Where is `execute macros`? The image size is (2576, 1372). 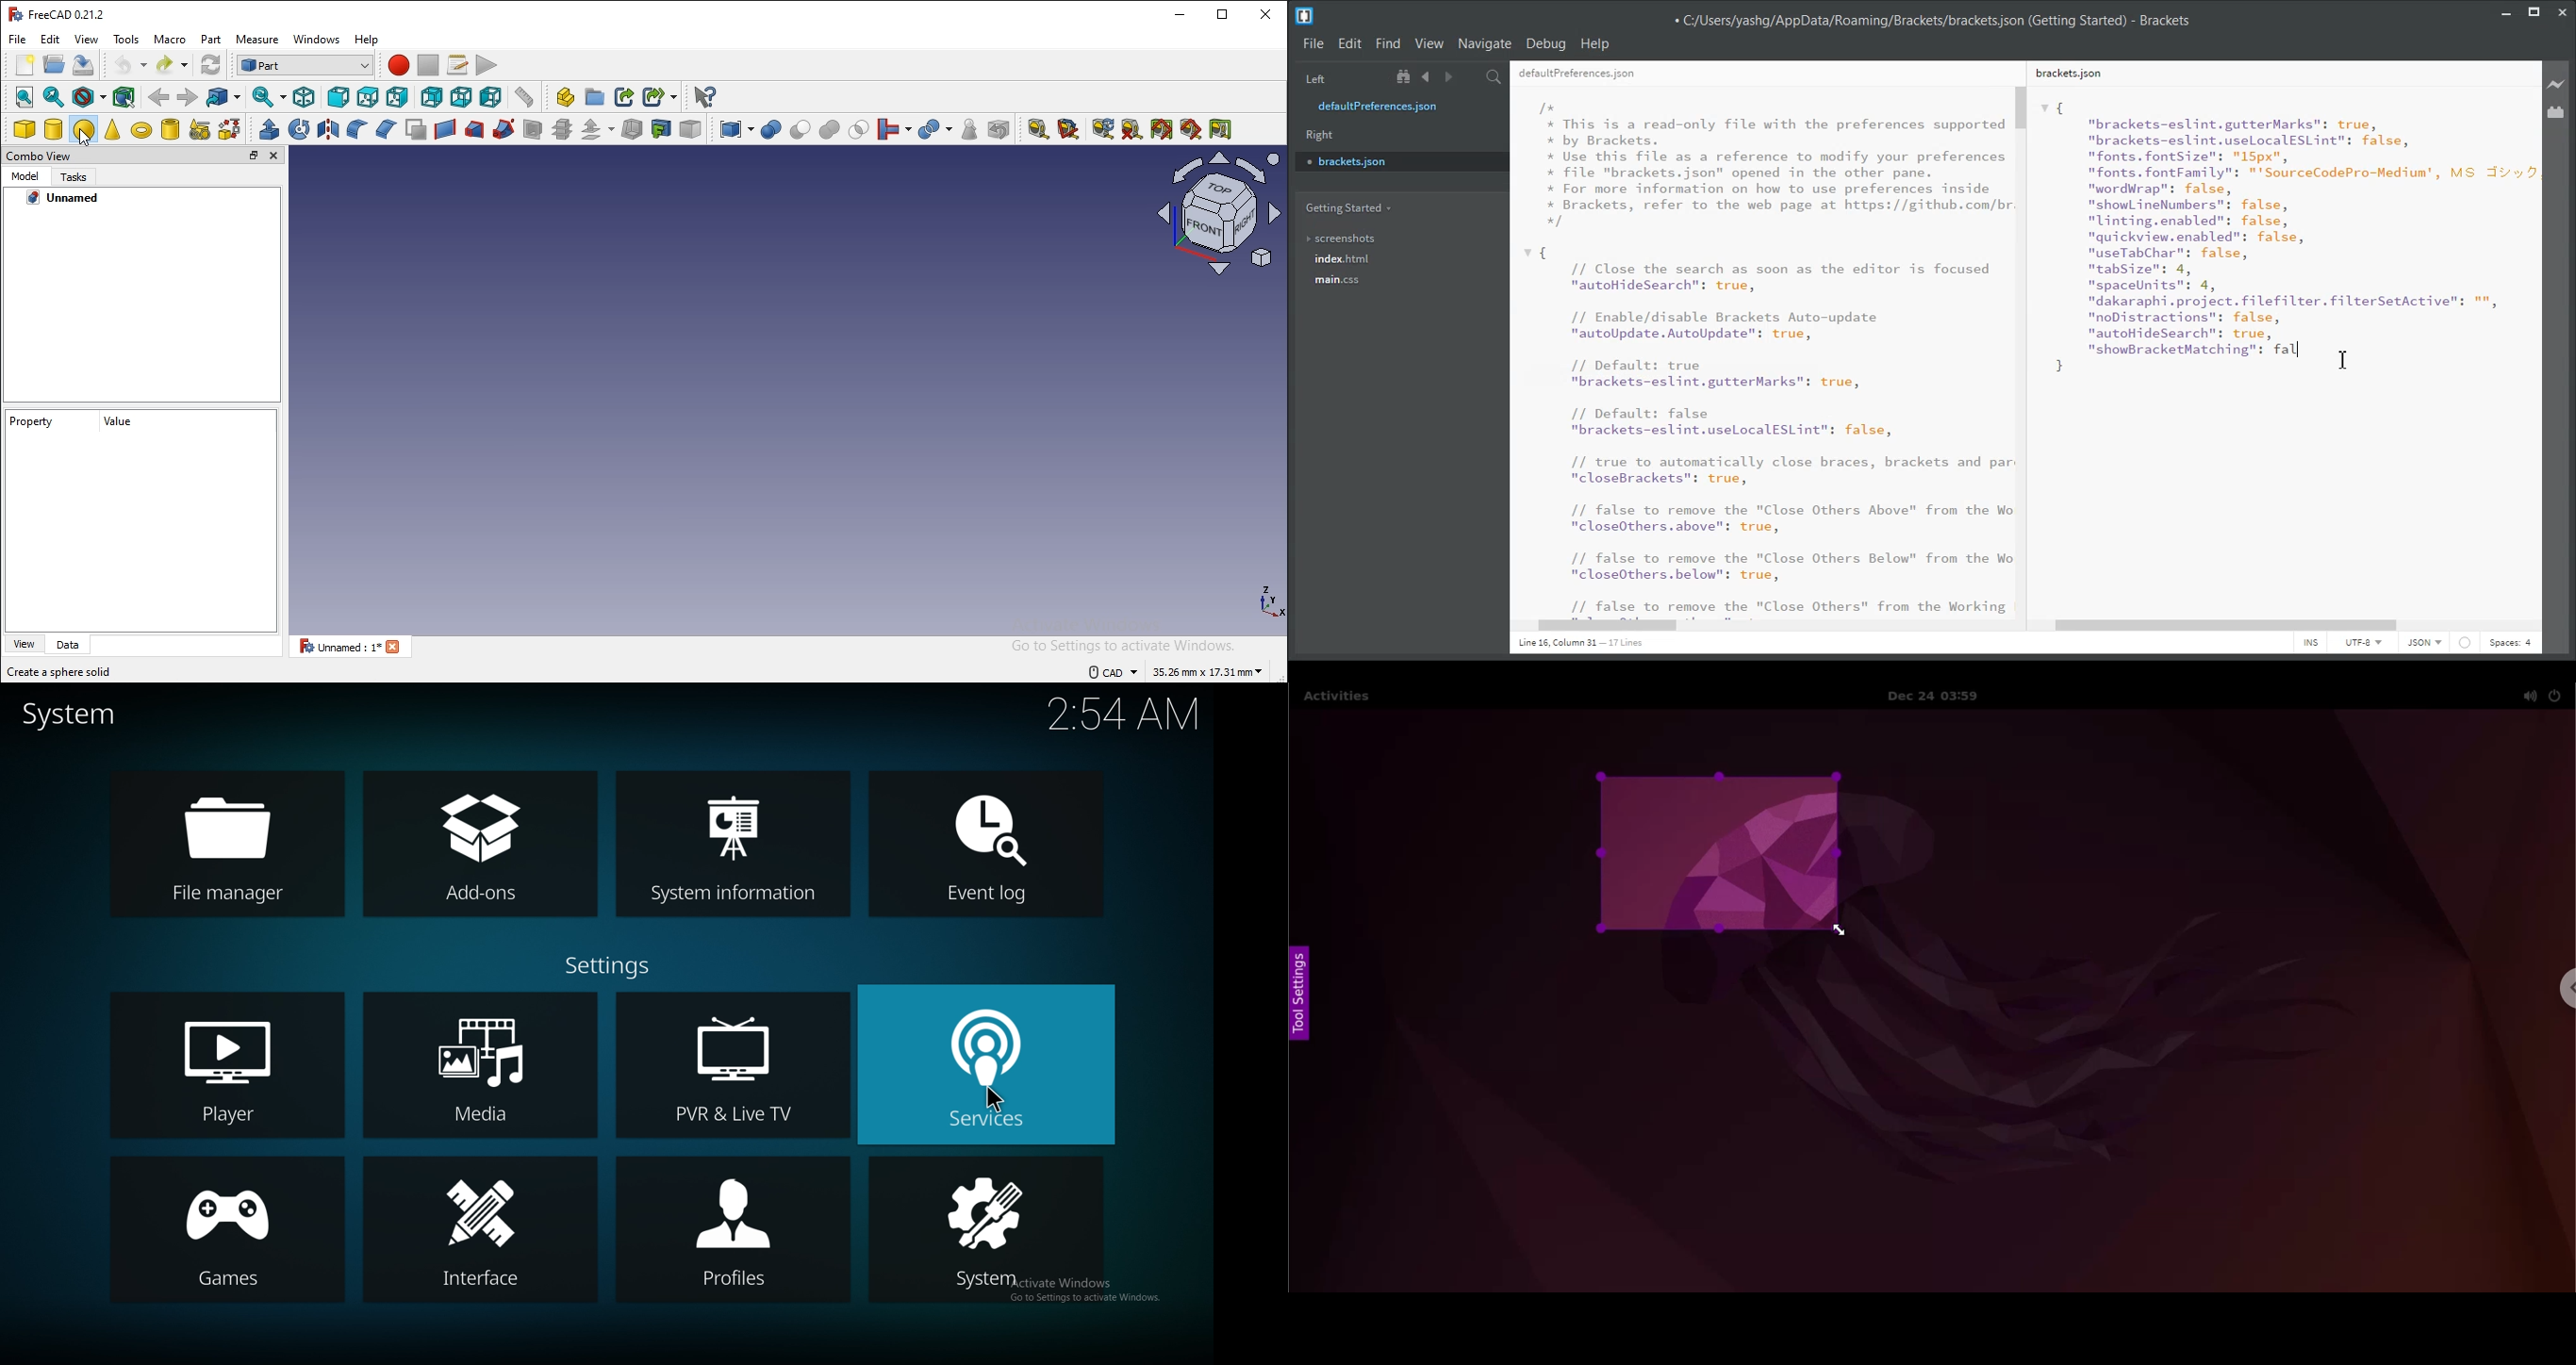
execute macros is located at coordinates (487, 65).